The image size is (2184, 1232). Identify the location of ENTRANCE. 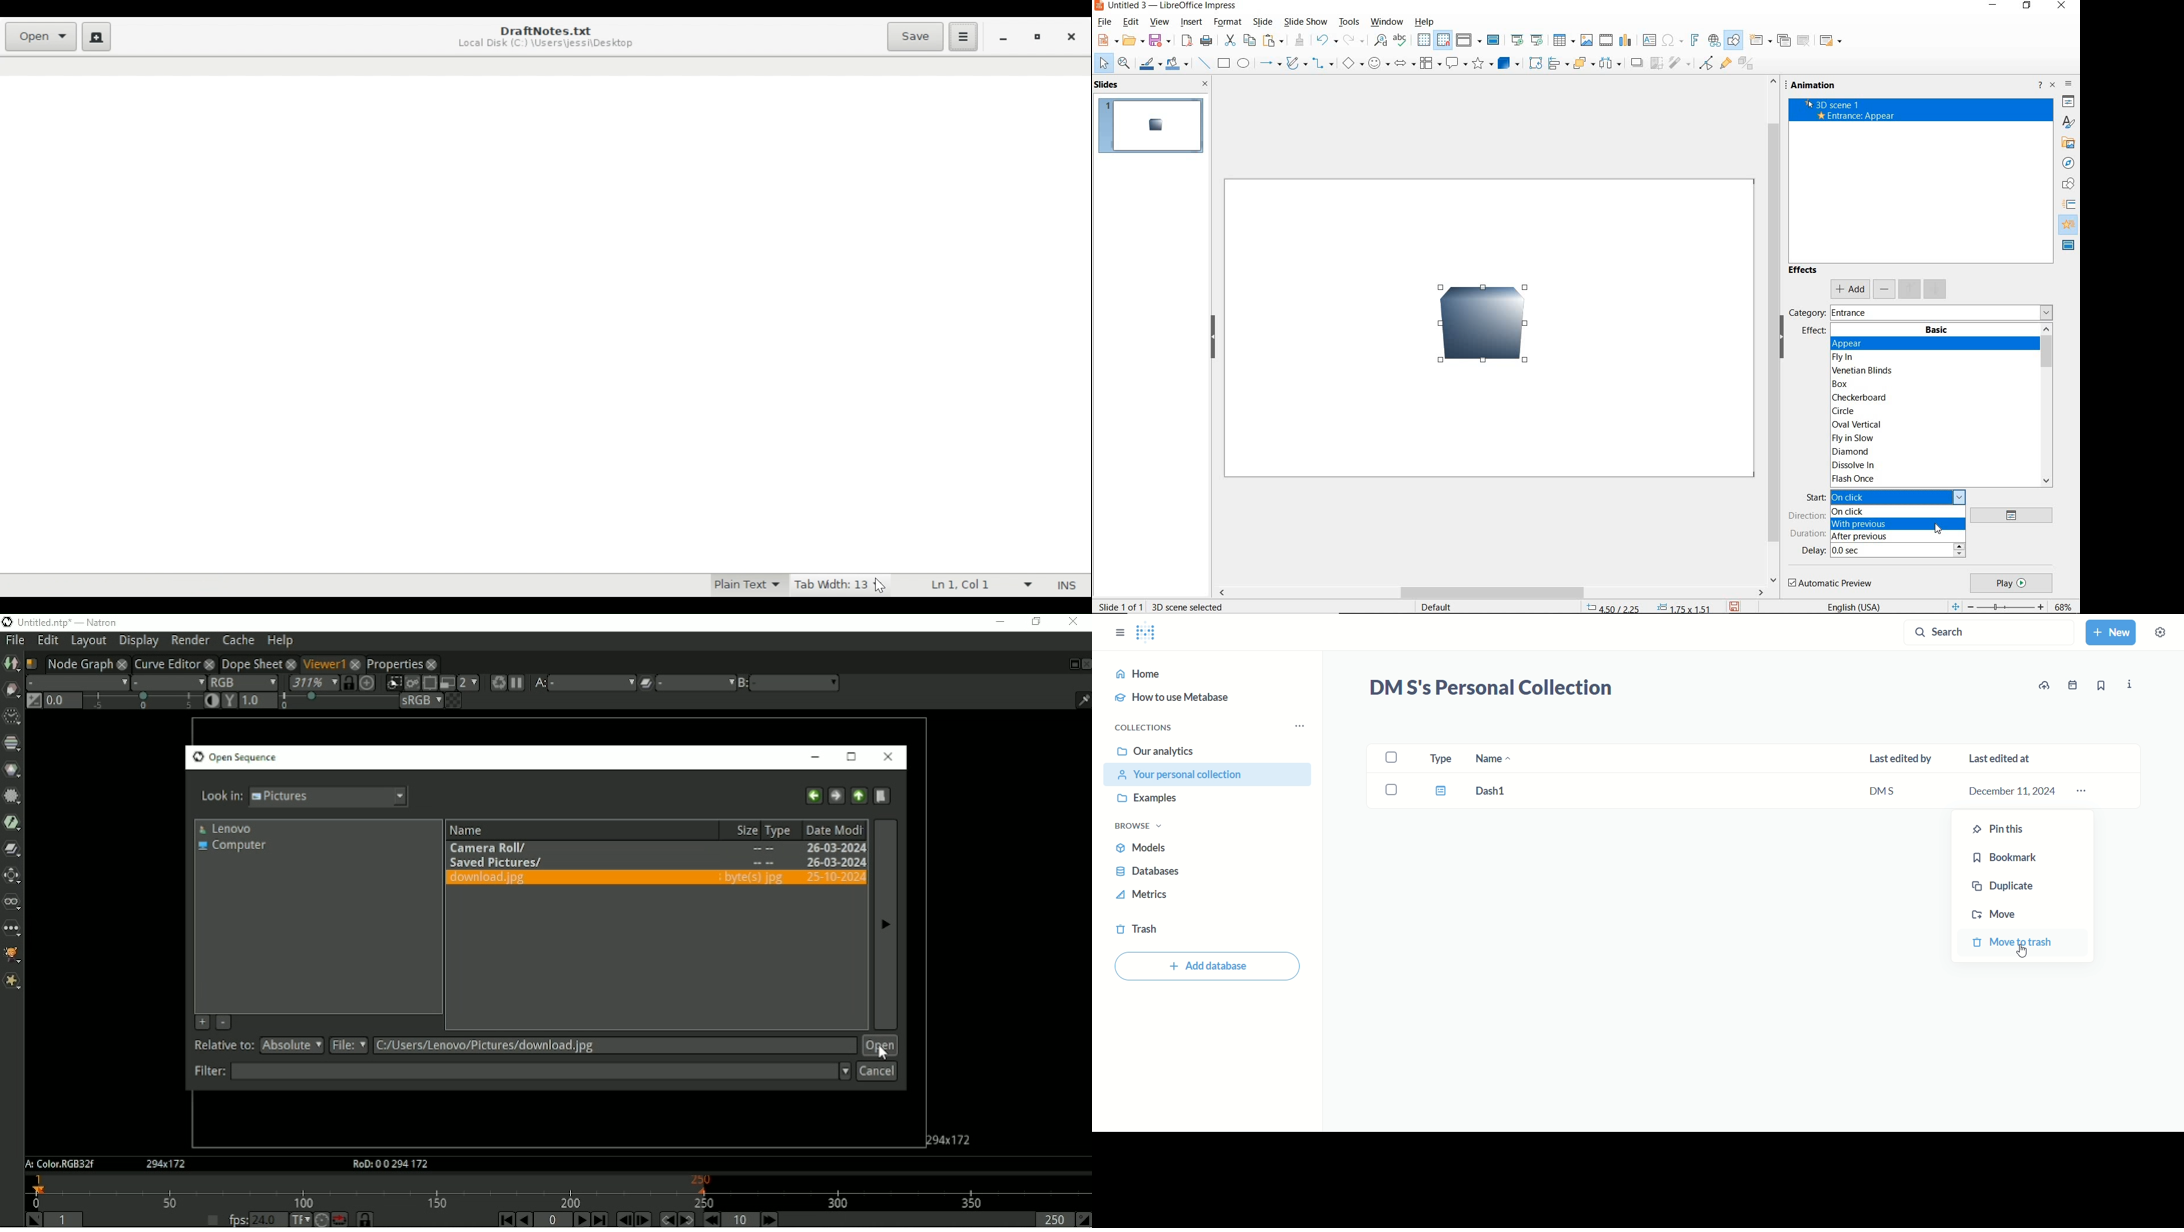
(1854, 312).